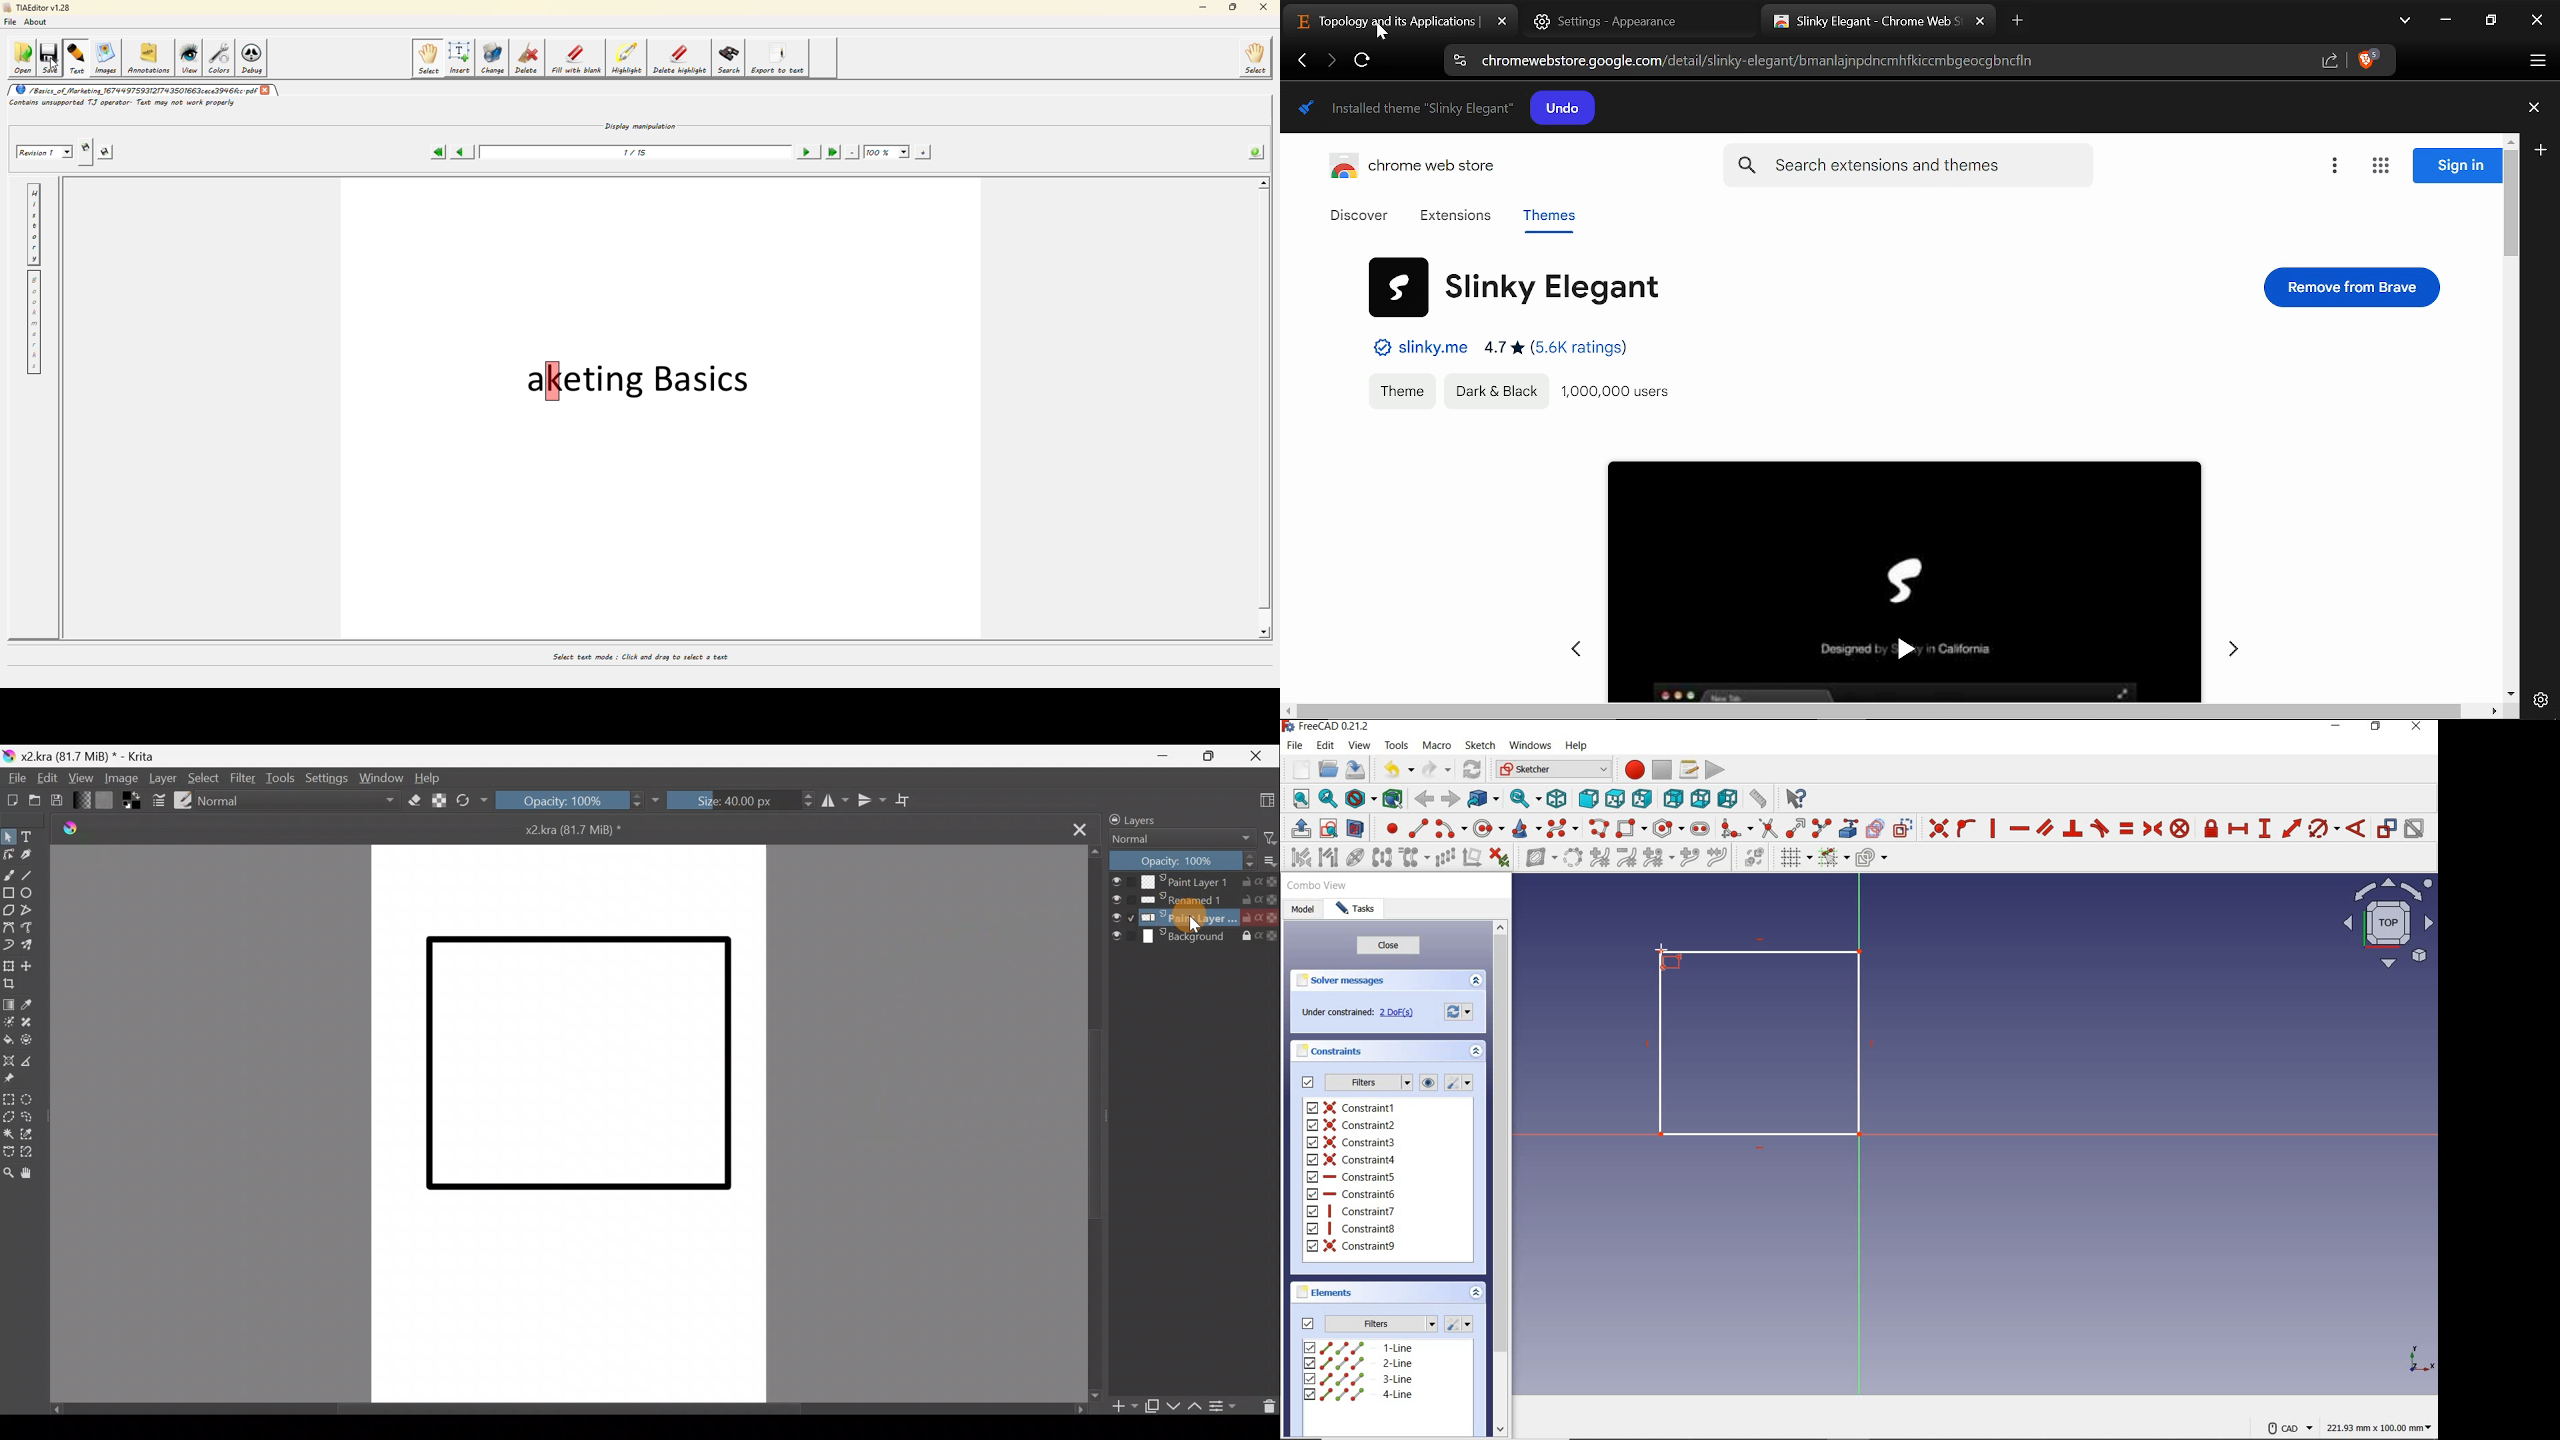 The height and width of the screenshot is (1456, 2576). I want to click on toggle grid, so click(1795, 859).